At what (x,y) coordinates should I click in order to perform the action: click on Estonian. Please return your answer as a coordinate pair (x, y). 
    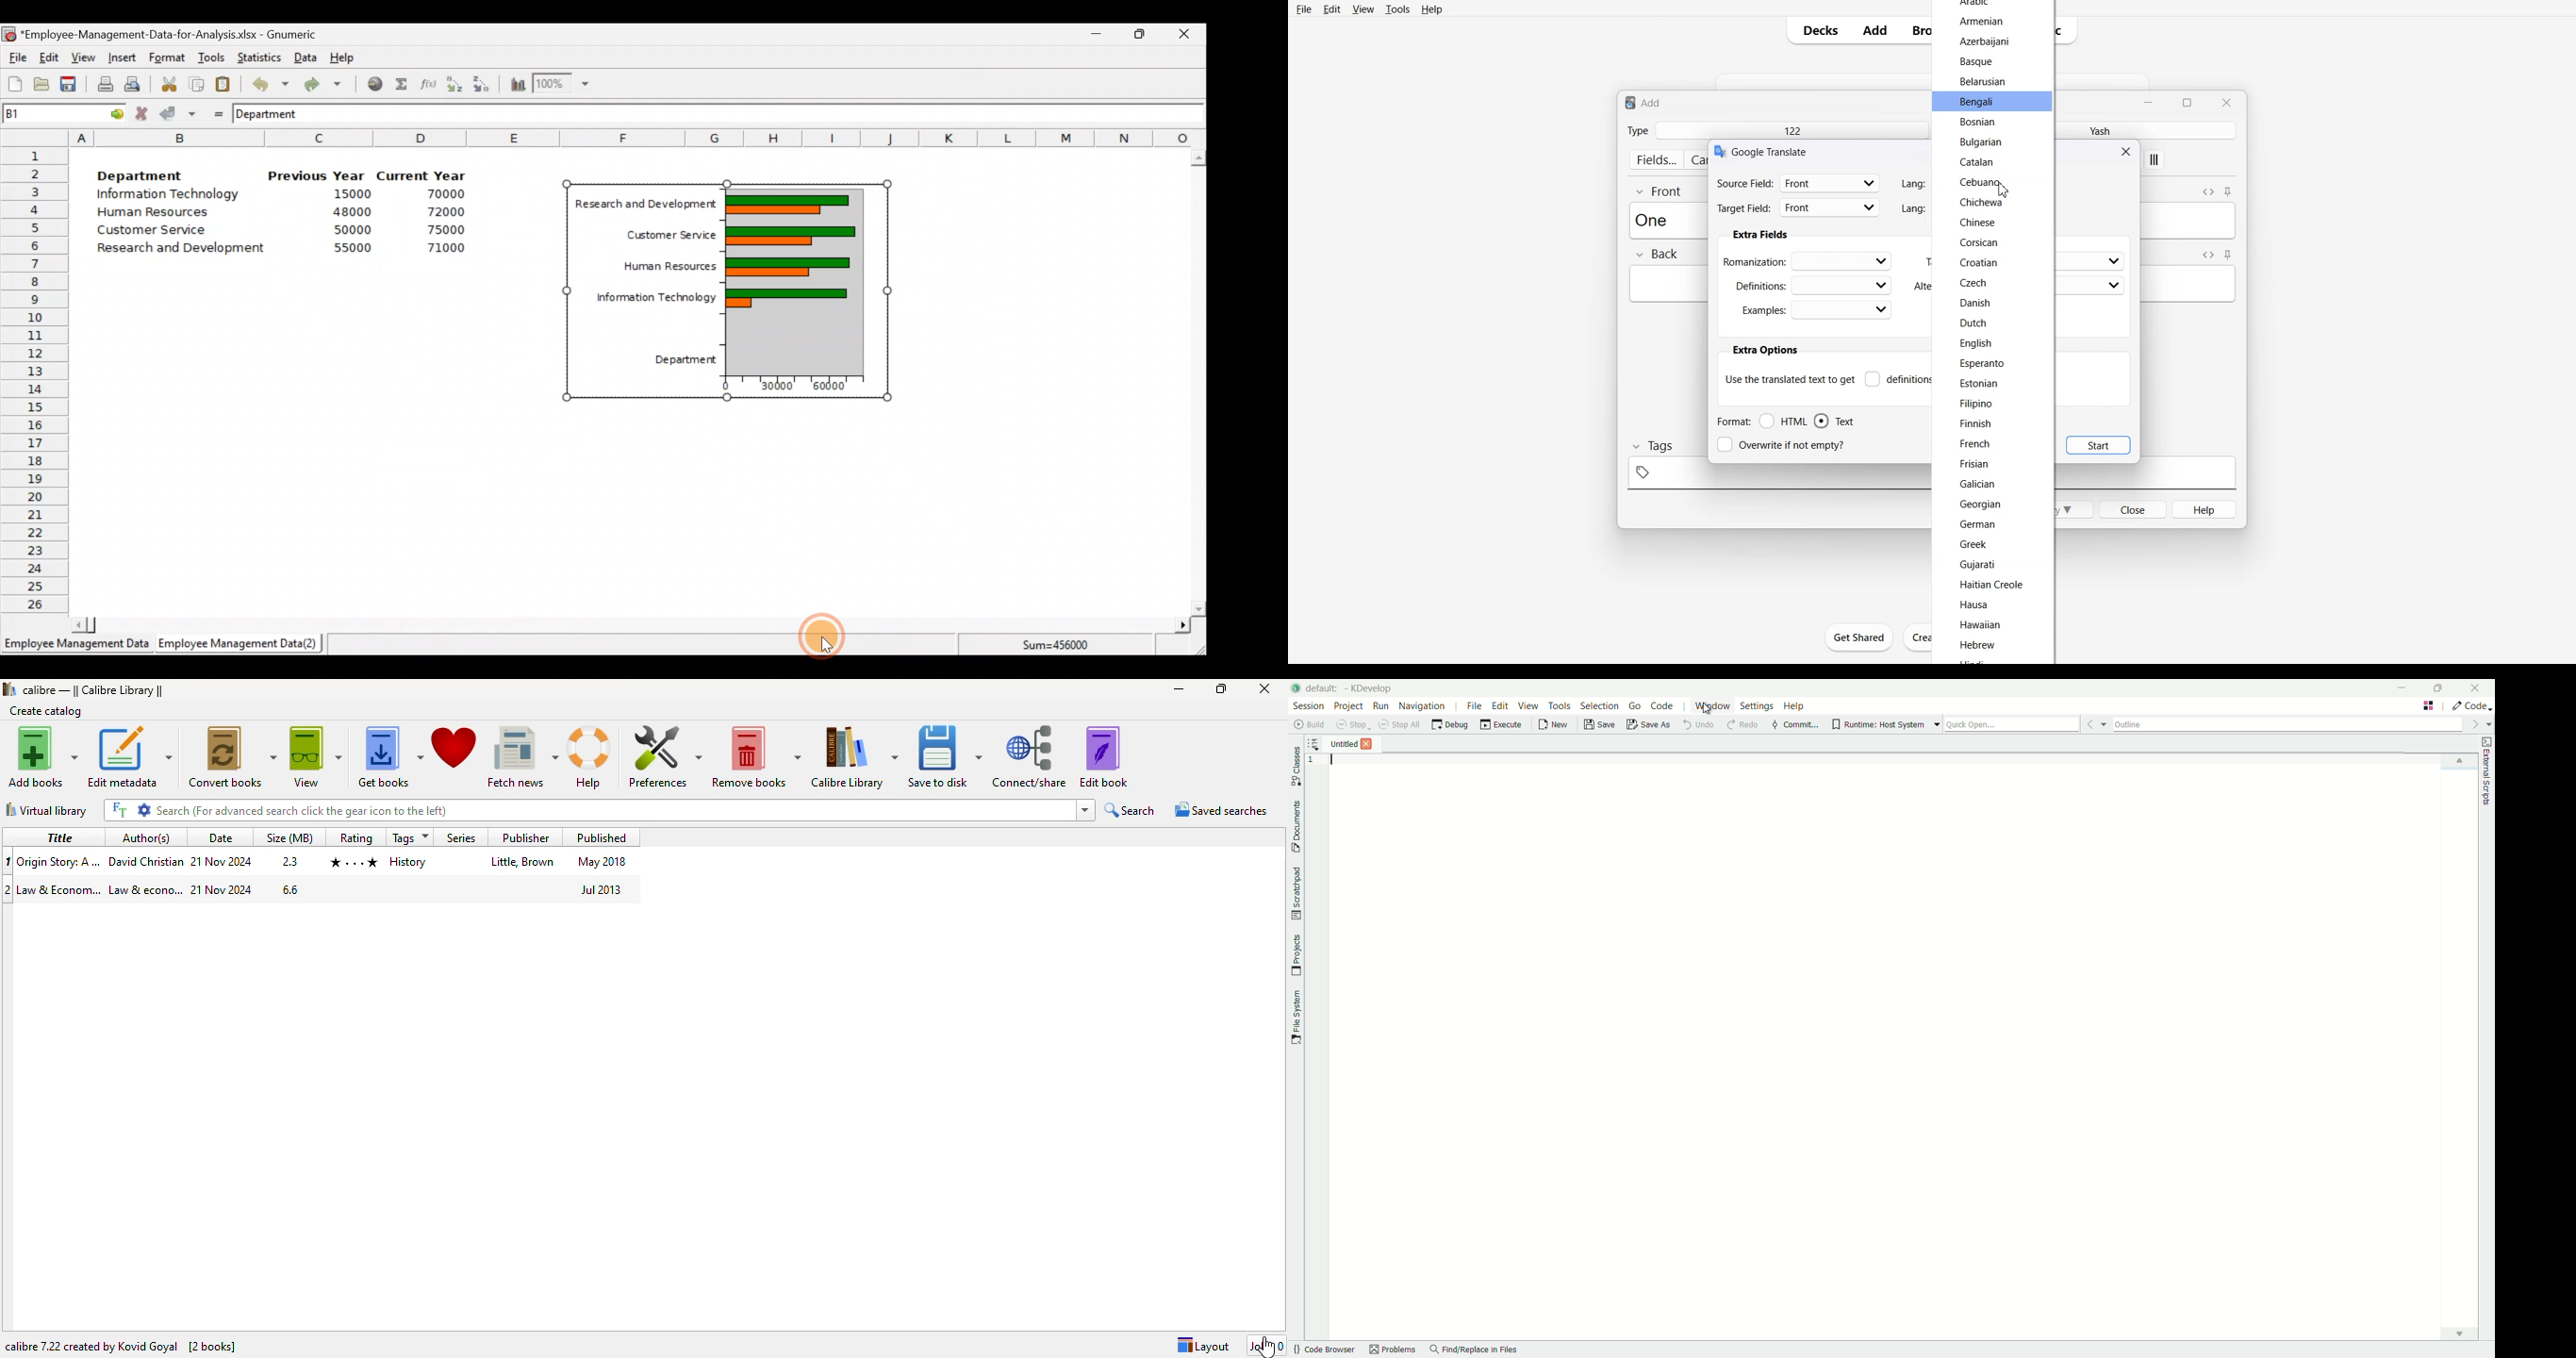
    Looking at the image, I should click on (1978, 384).